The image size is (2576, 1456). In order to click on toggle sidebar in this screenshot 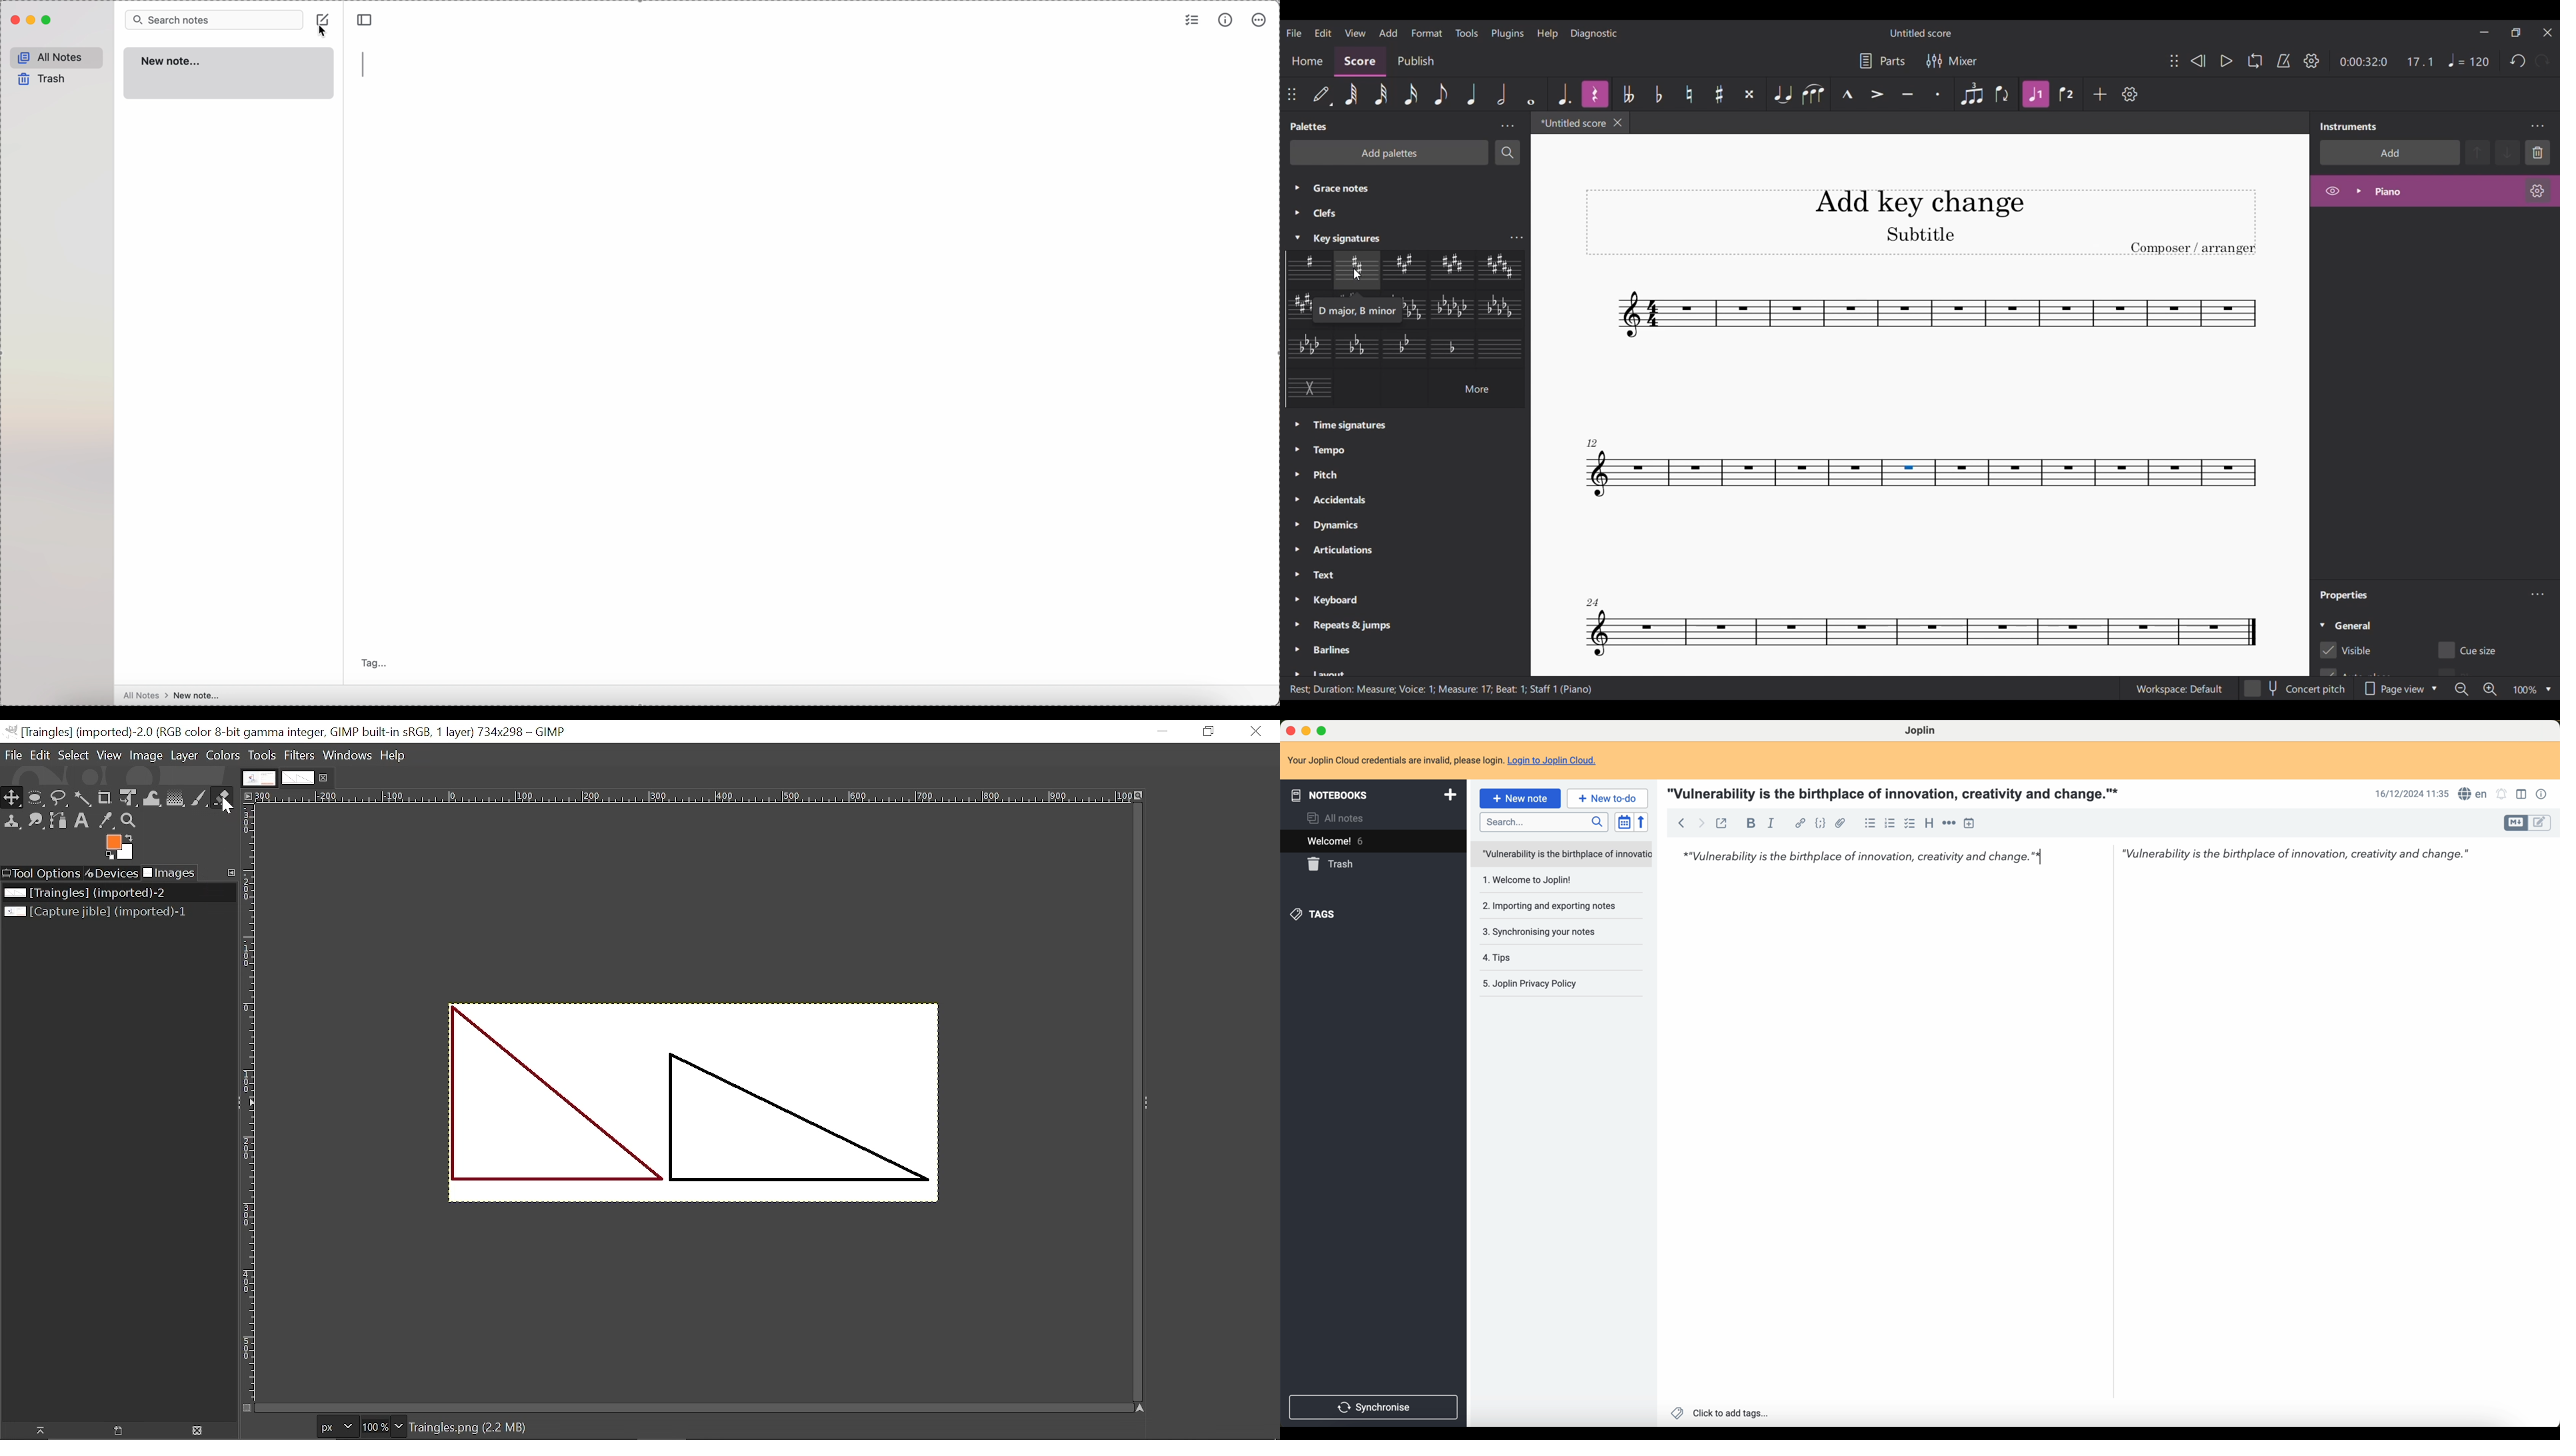, I will do `click(365, 20)`.